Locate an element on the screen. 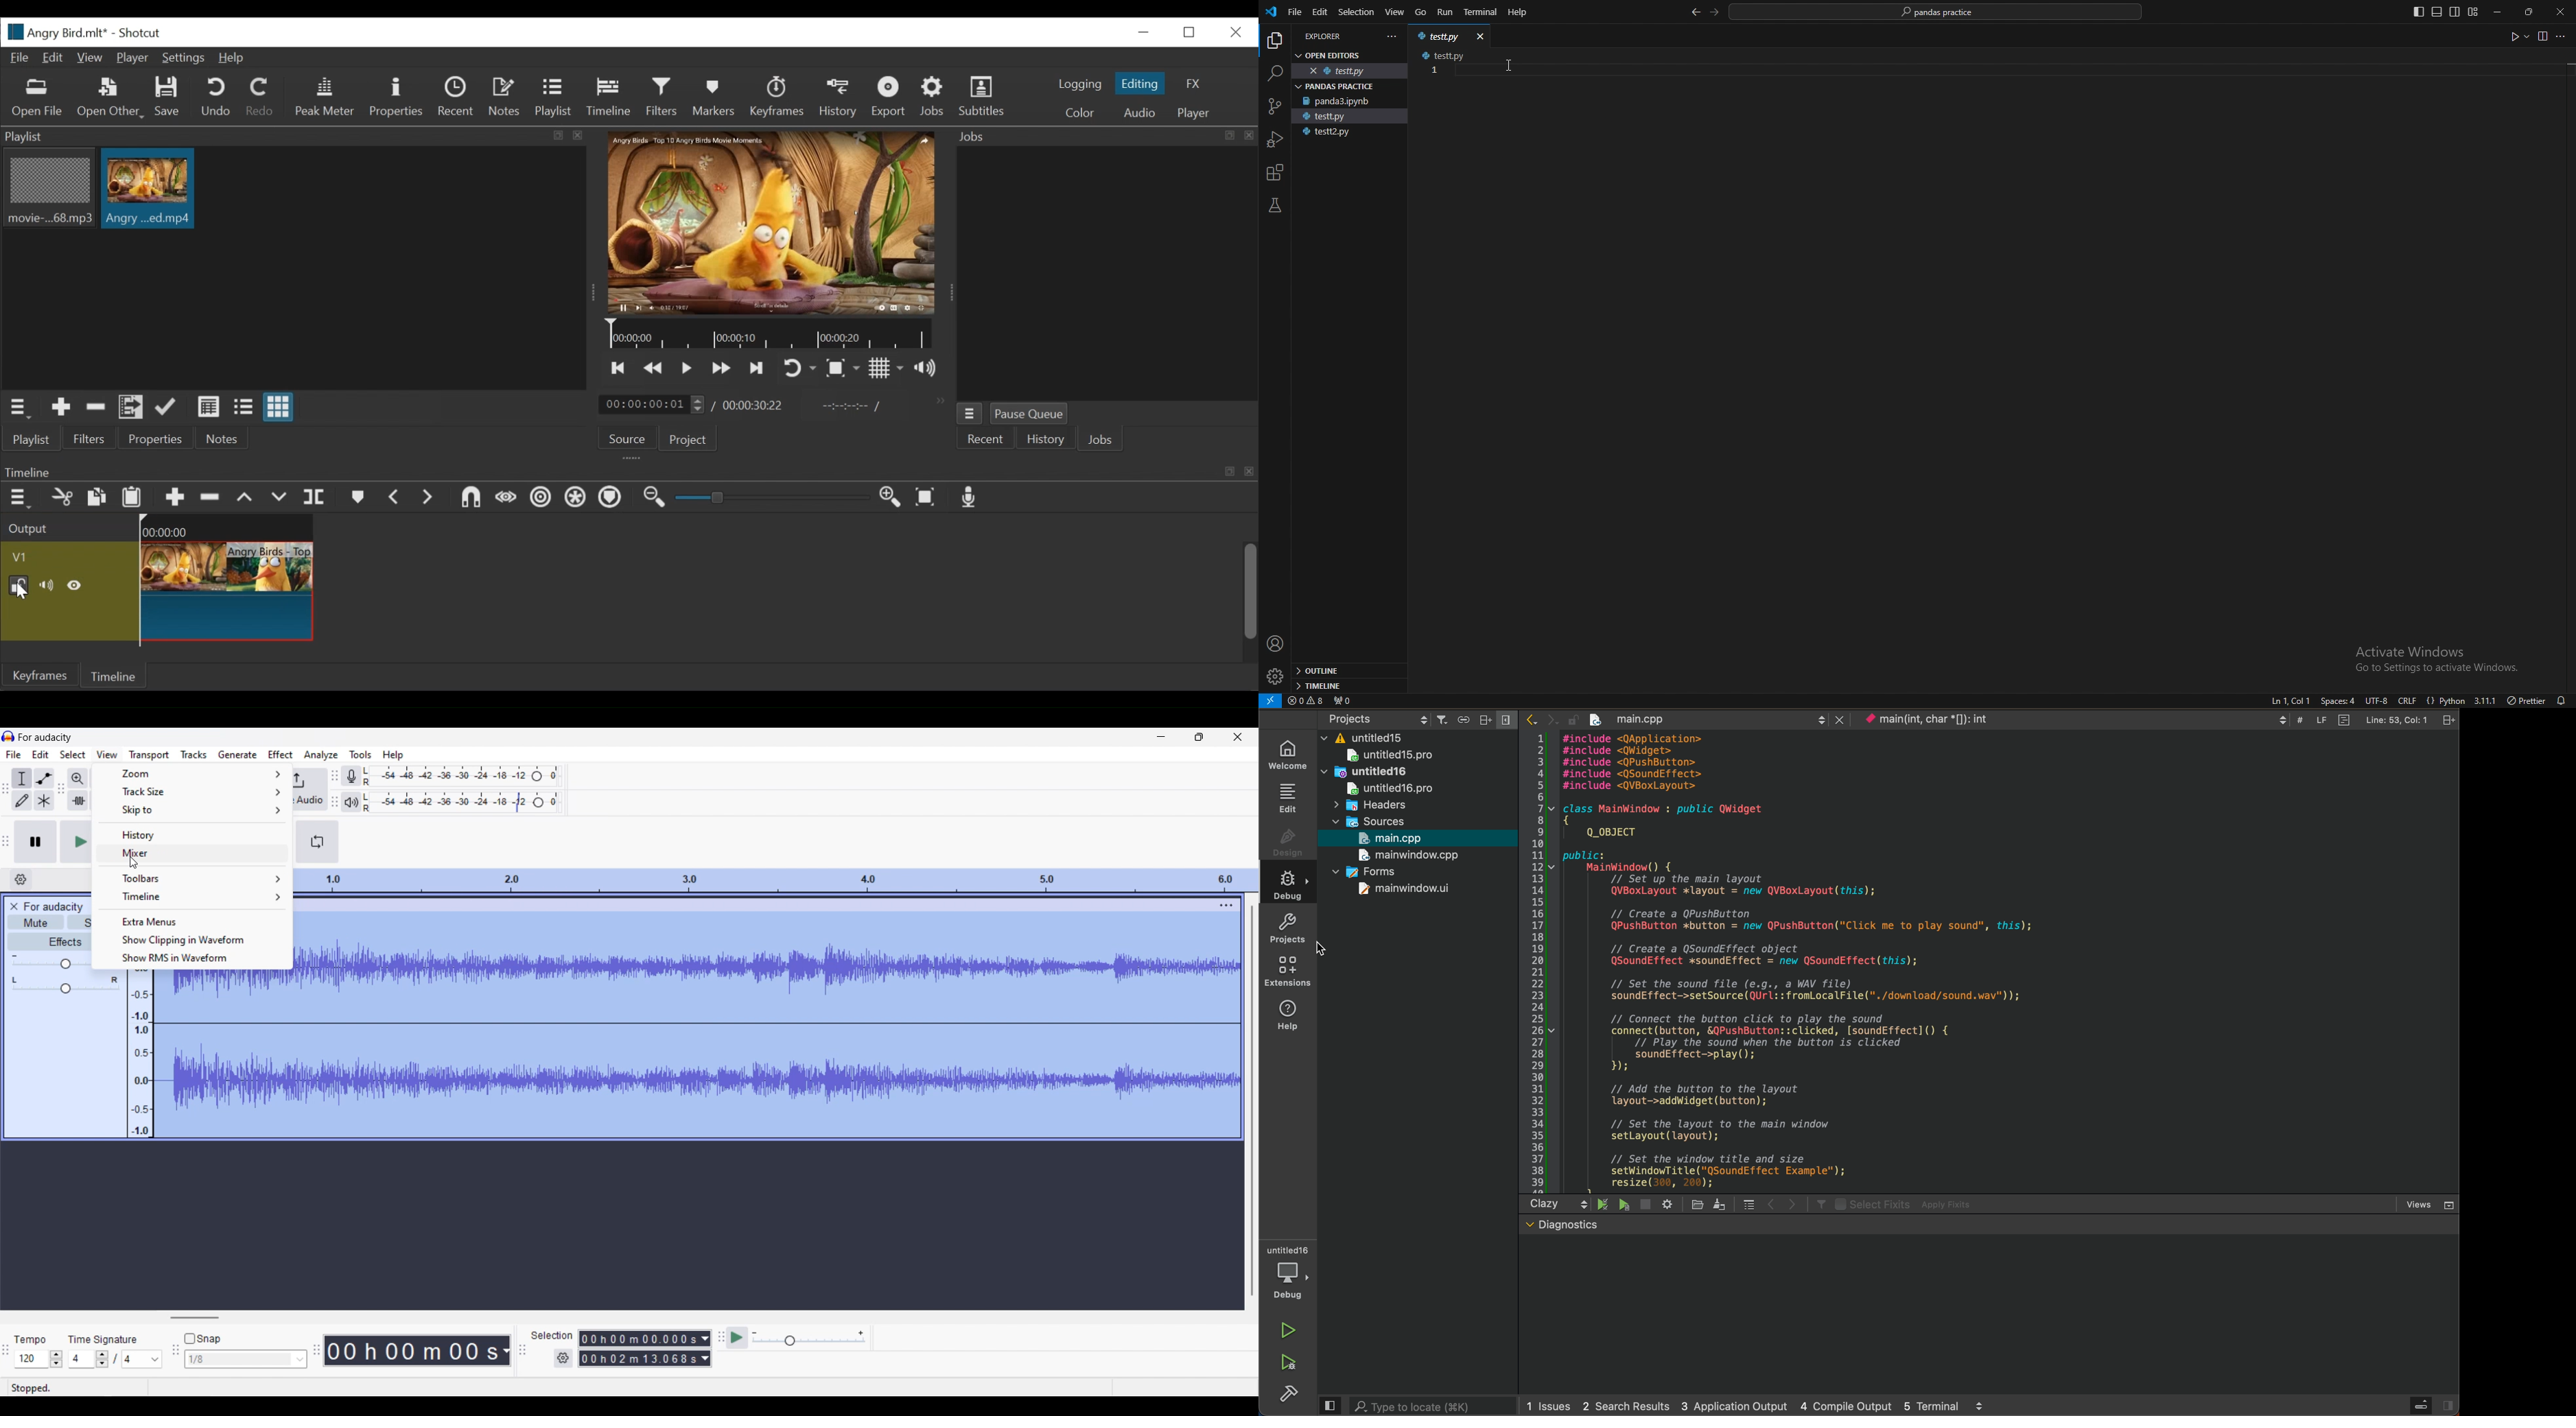 The image size is (2576, 1428). Duration is located at coordinates (755, 406).